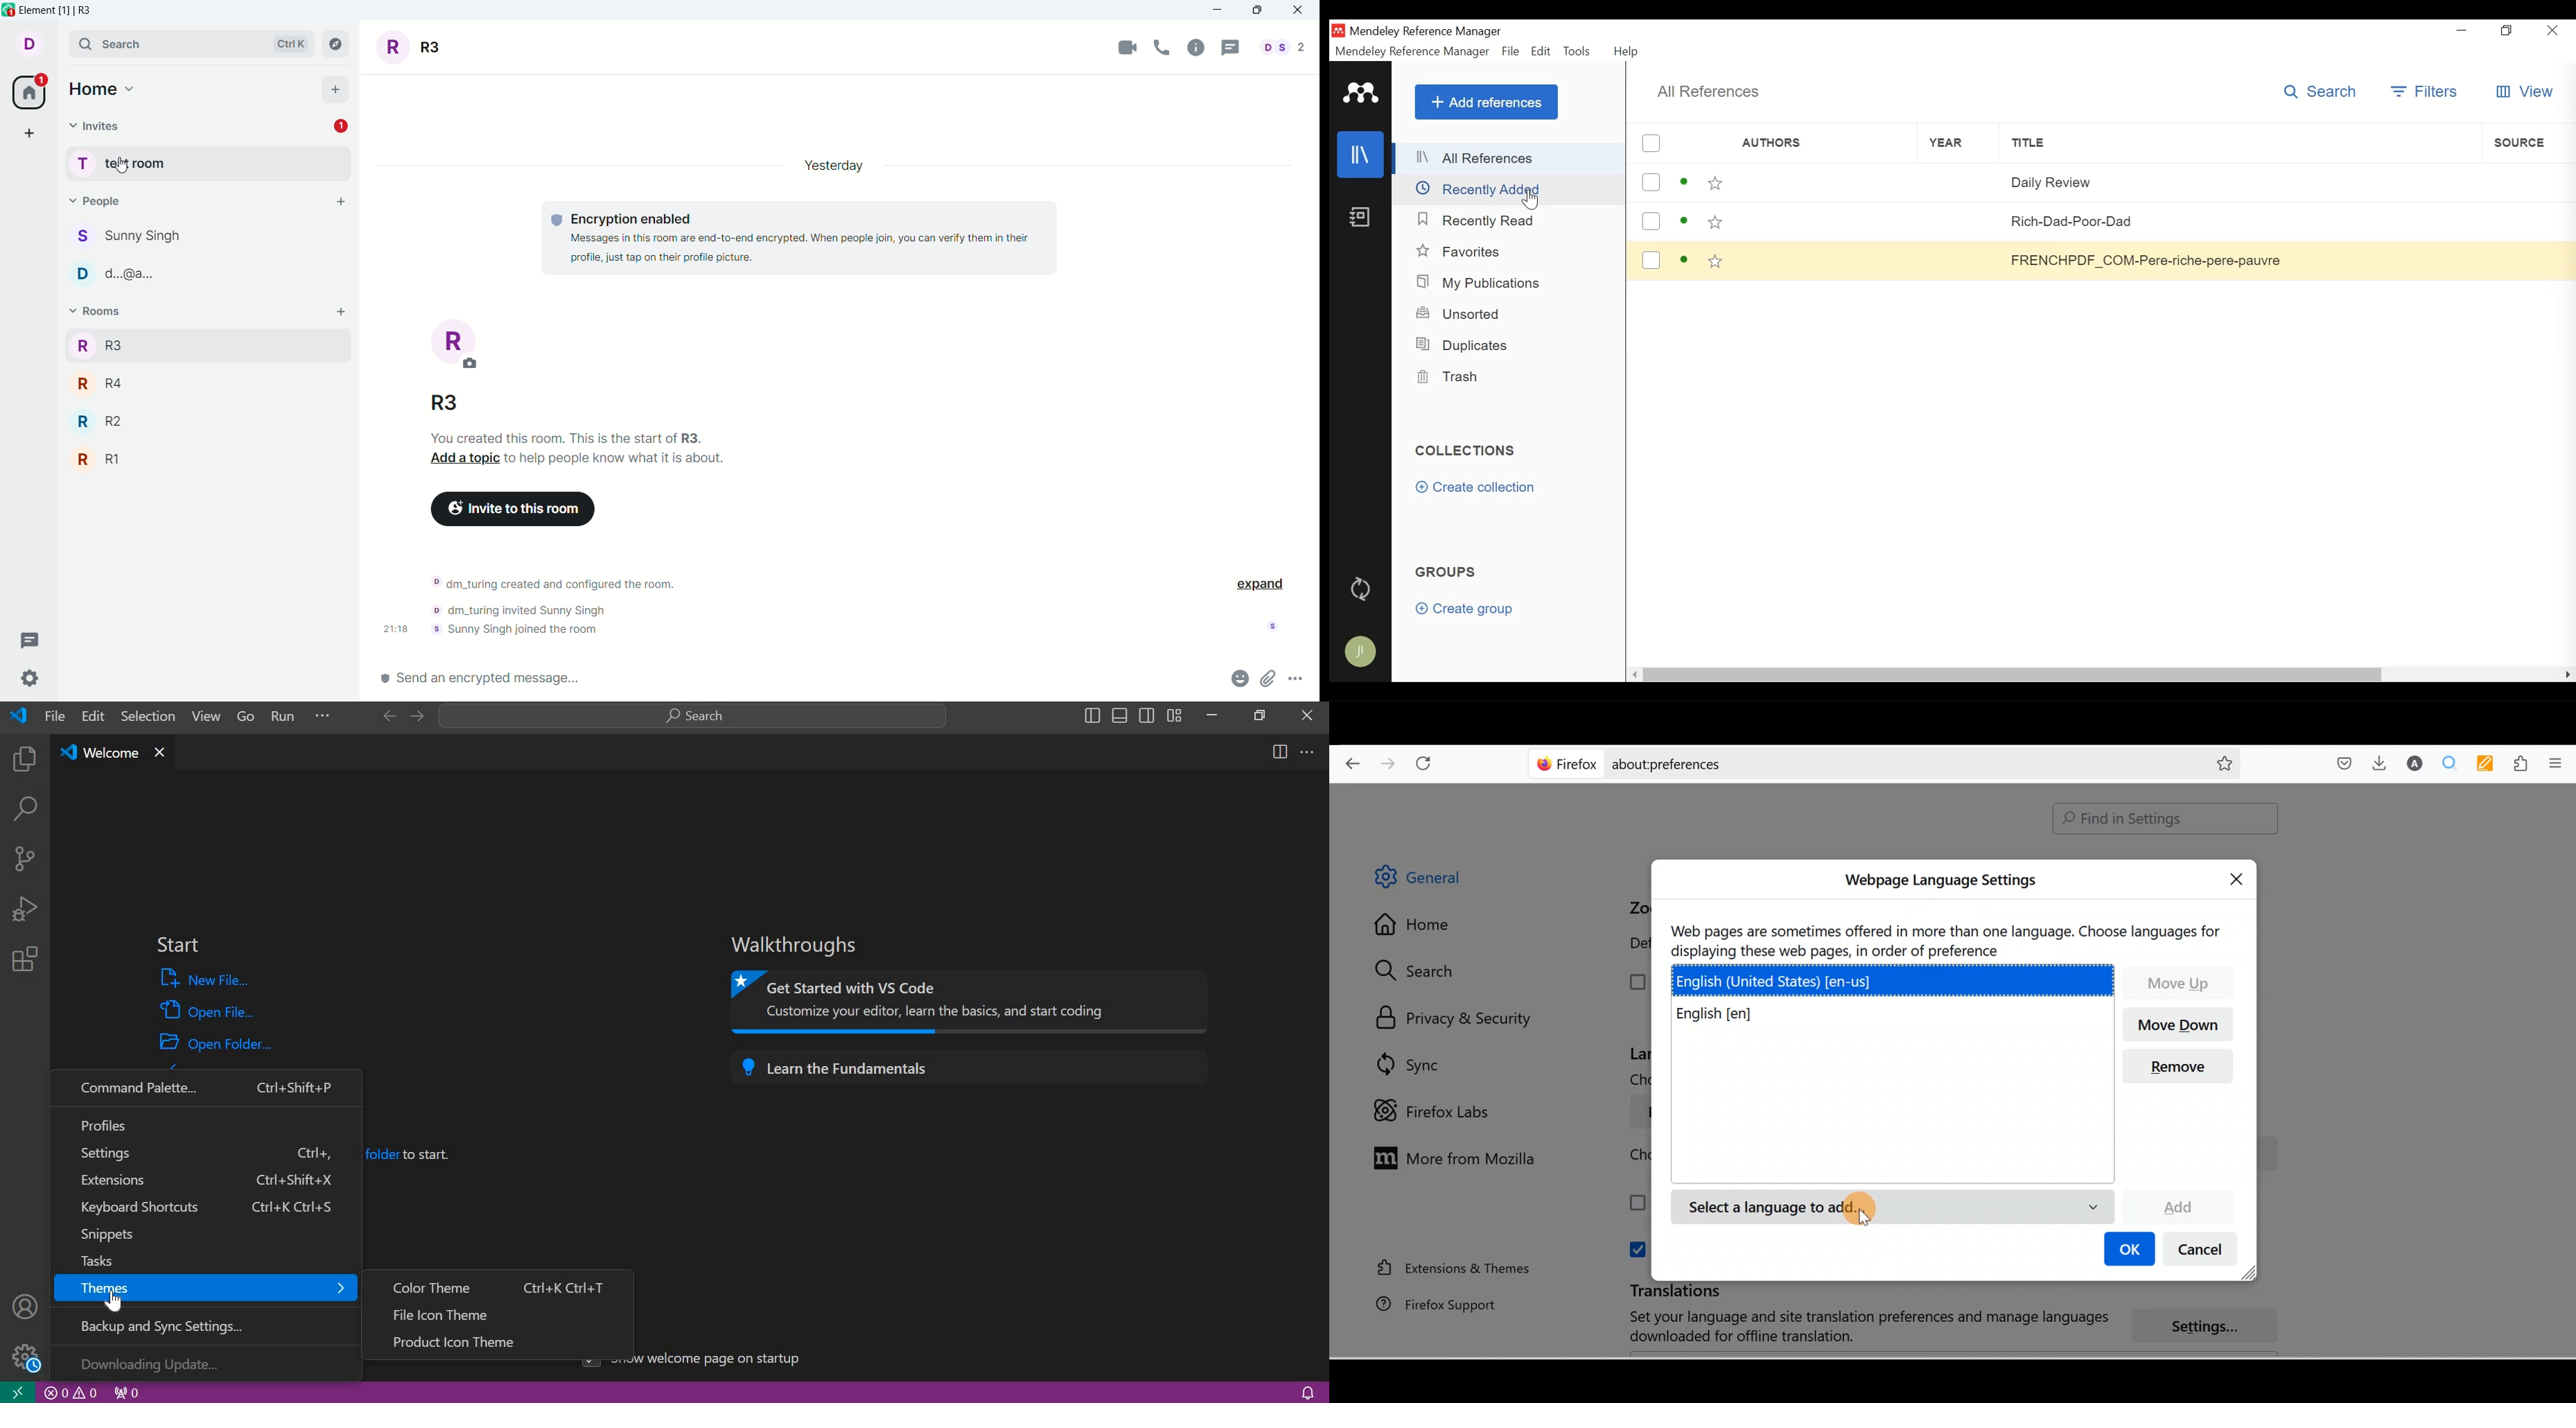 The width and height of the screenshot is (2576, 1428). Describe the element at coordinates (2235, 259) in the screenshot. I see `Title` at that location.